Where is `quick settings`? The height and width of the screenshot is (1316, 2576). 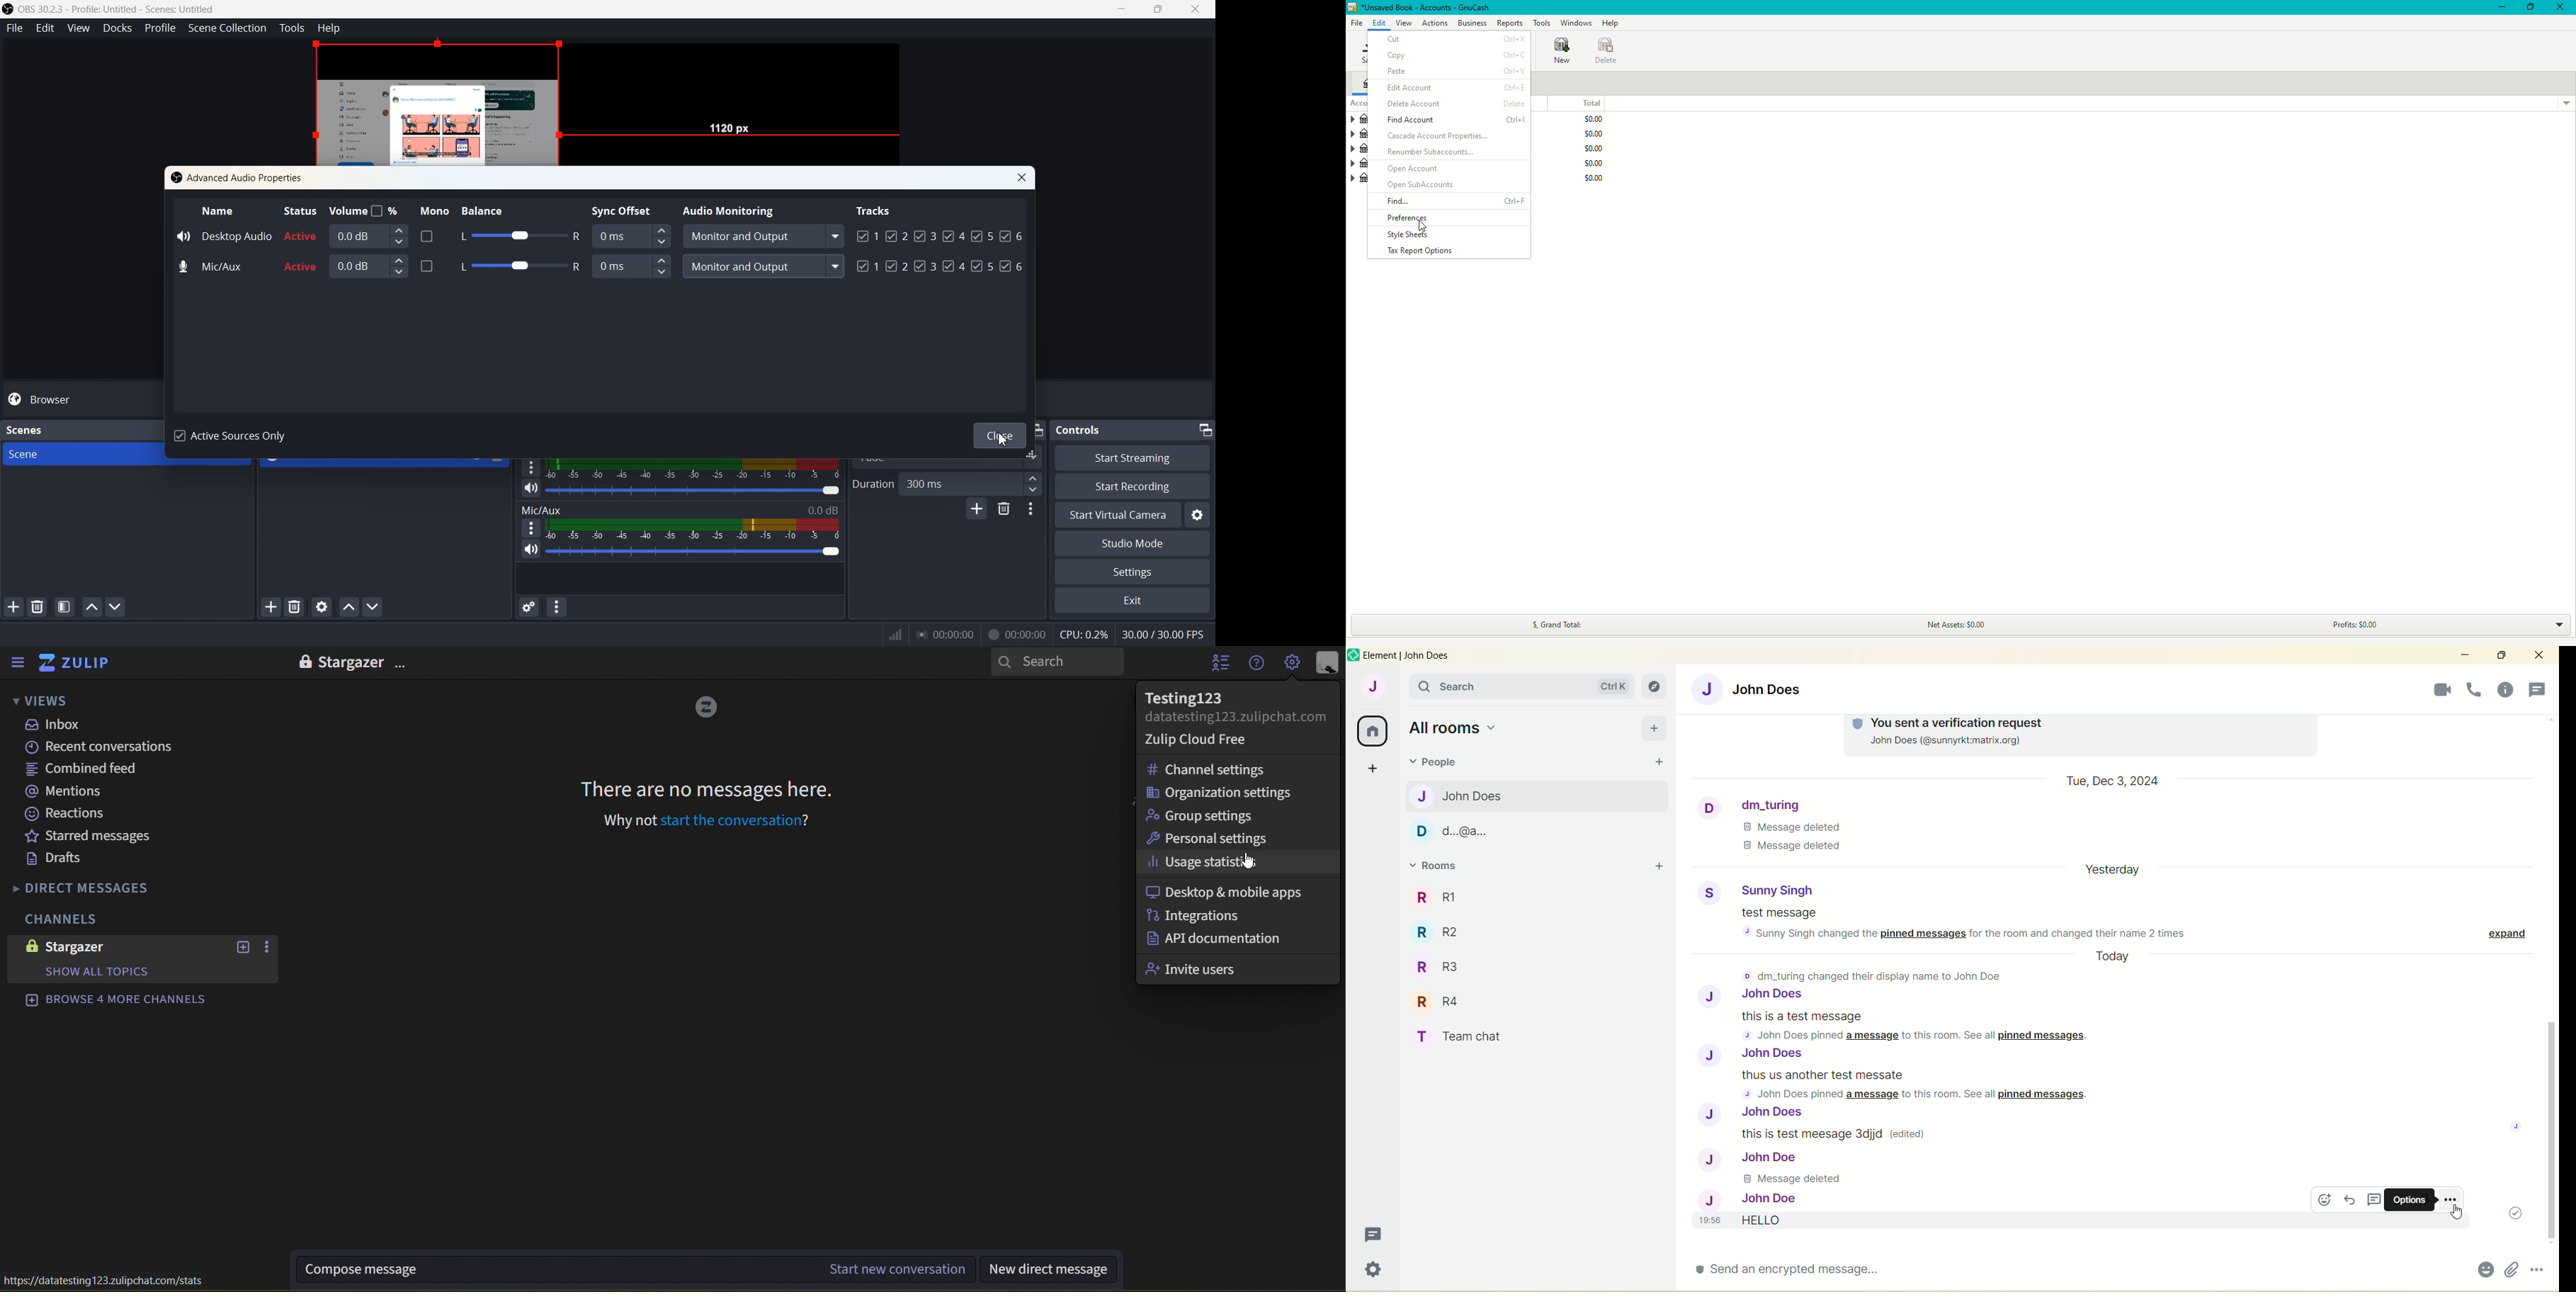
quick settings is located at coordinates (1372, 1271).